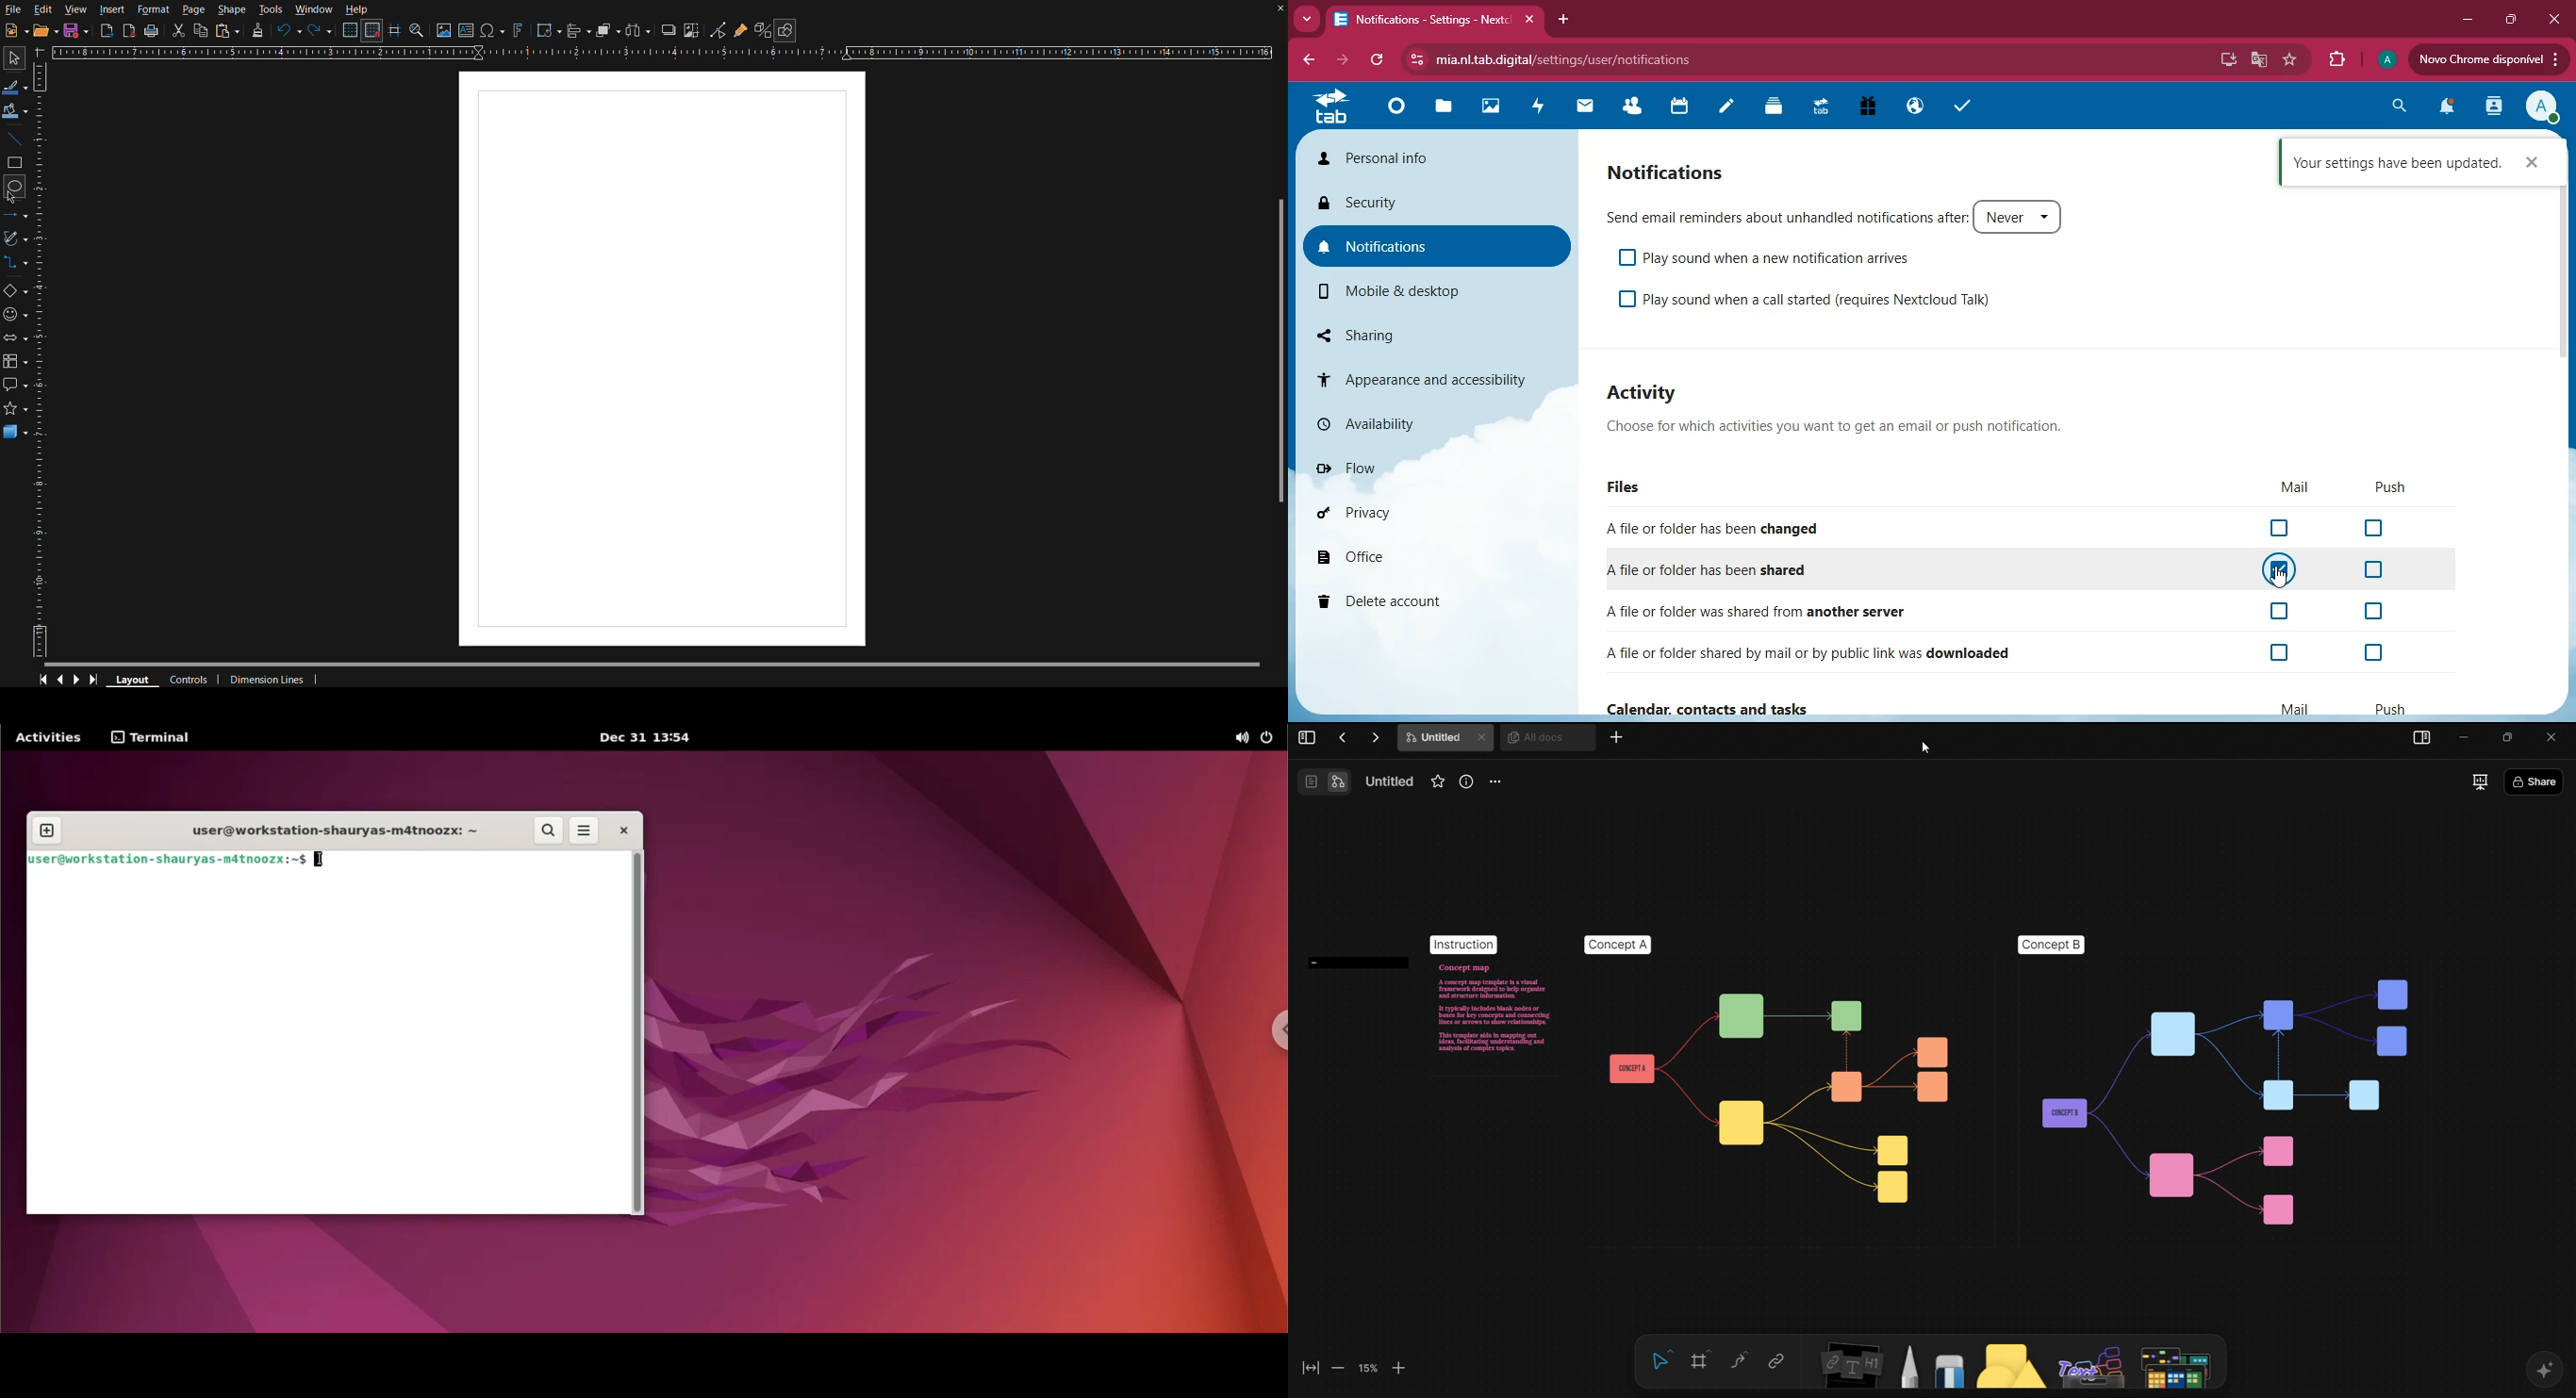  Describe the element at coordinates (349, 31) in the screenshot. I see `Display Grid` at that location.